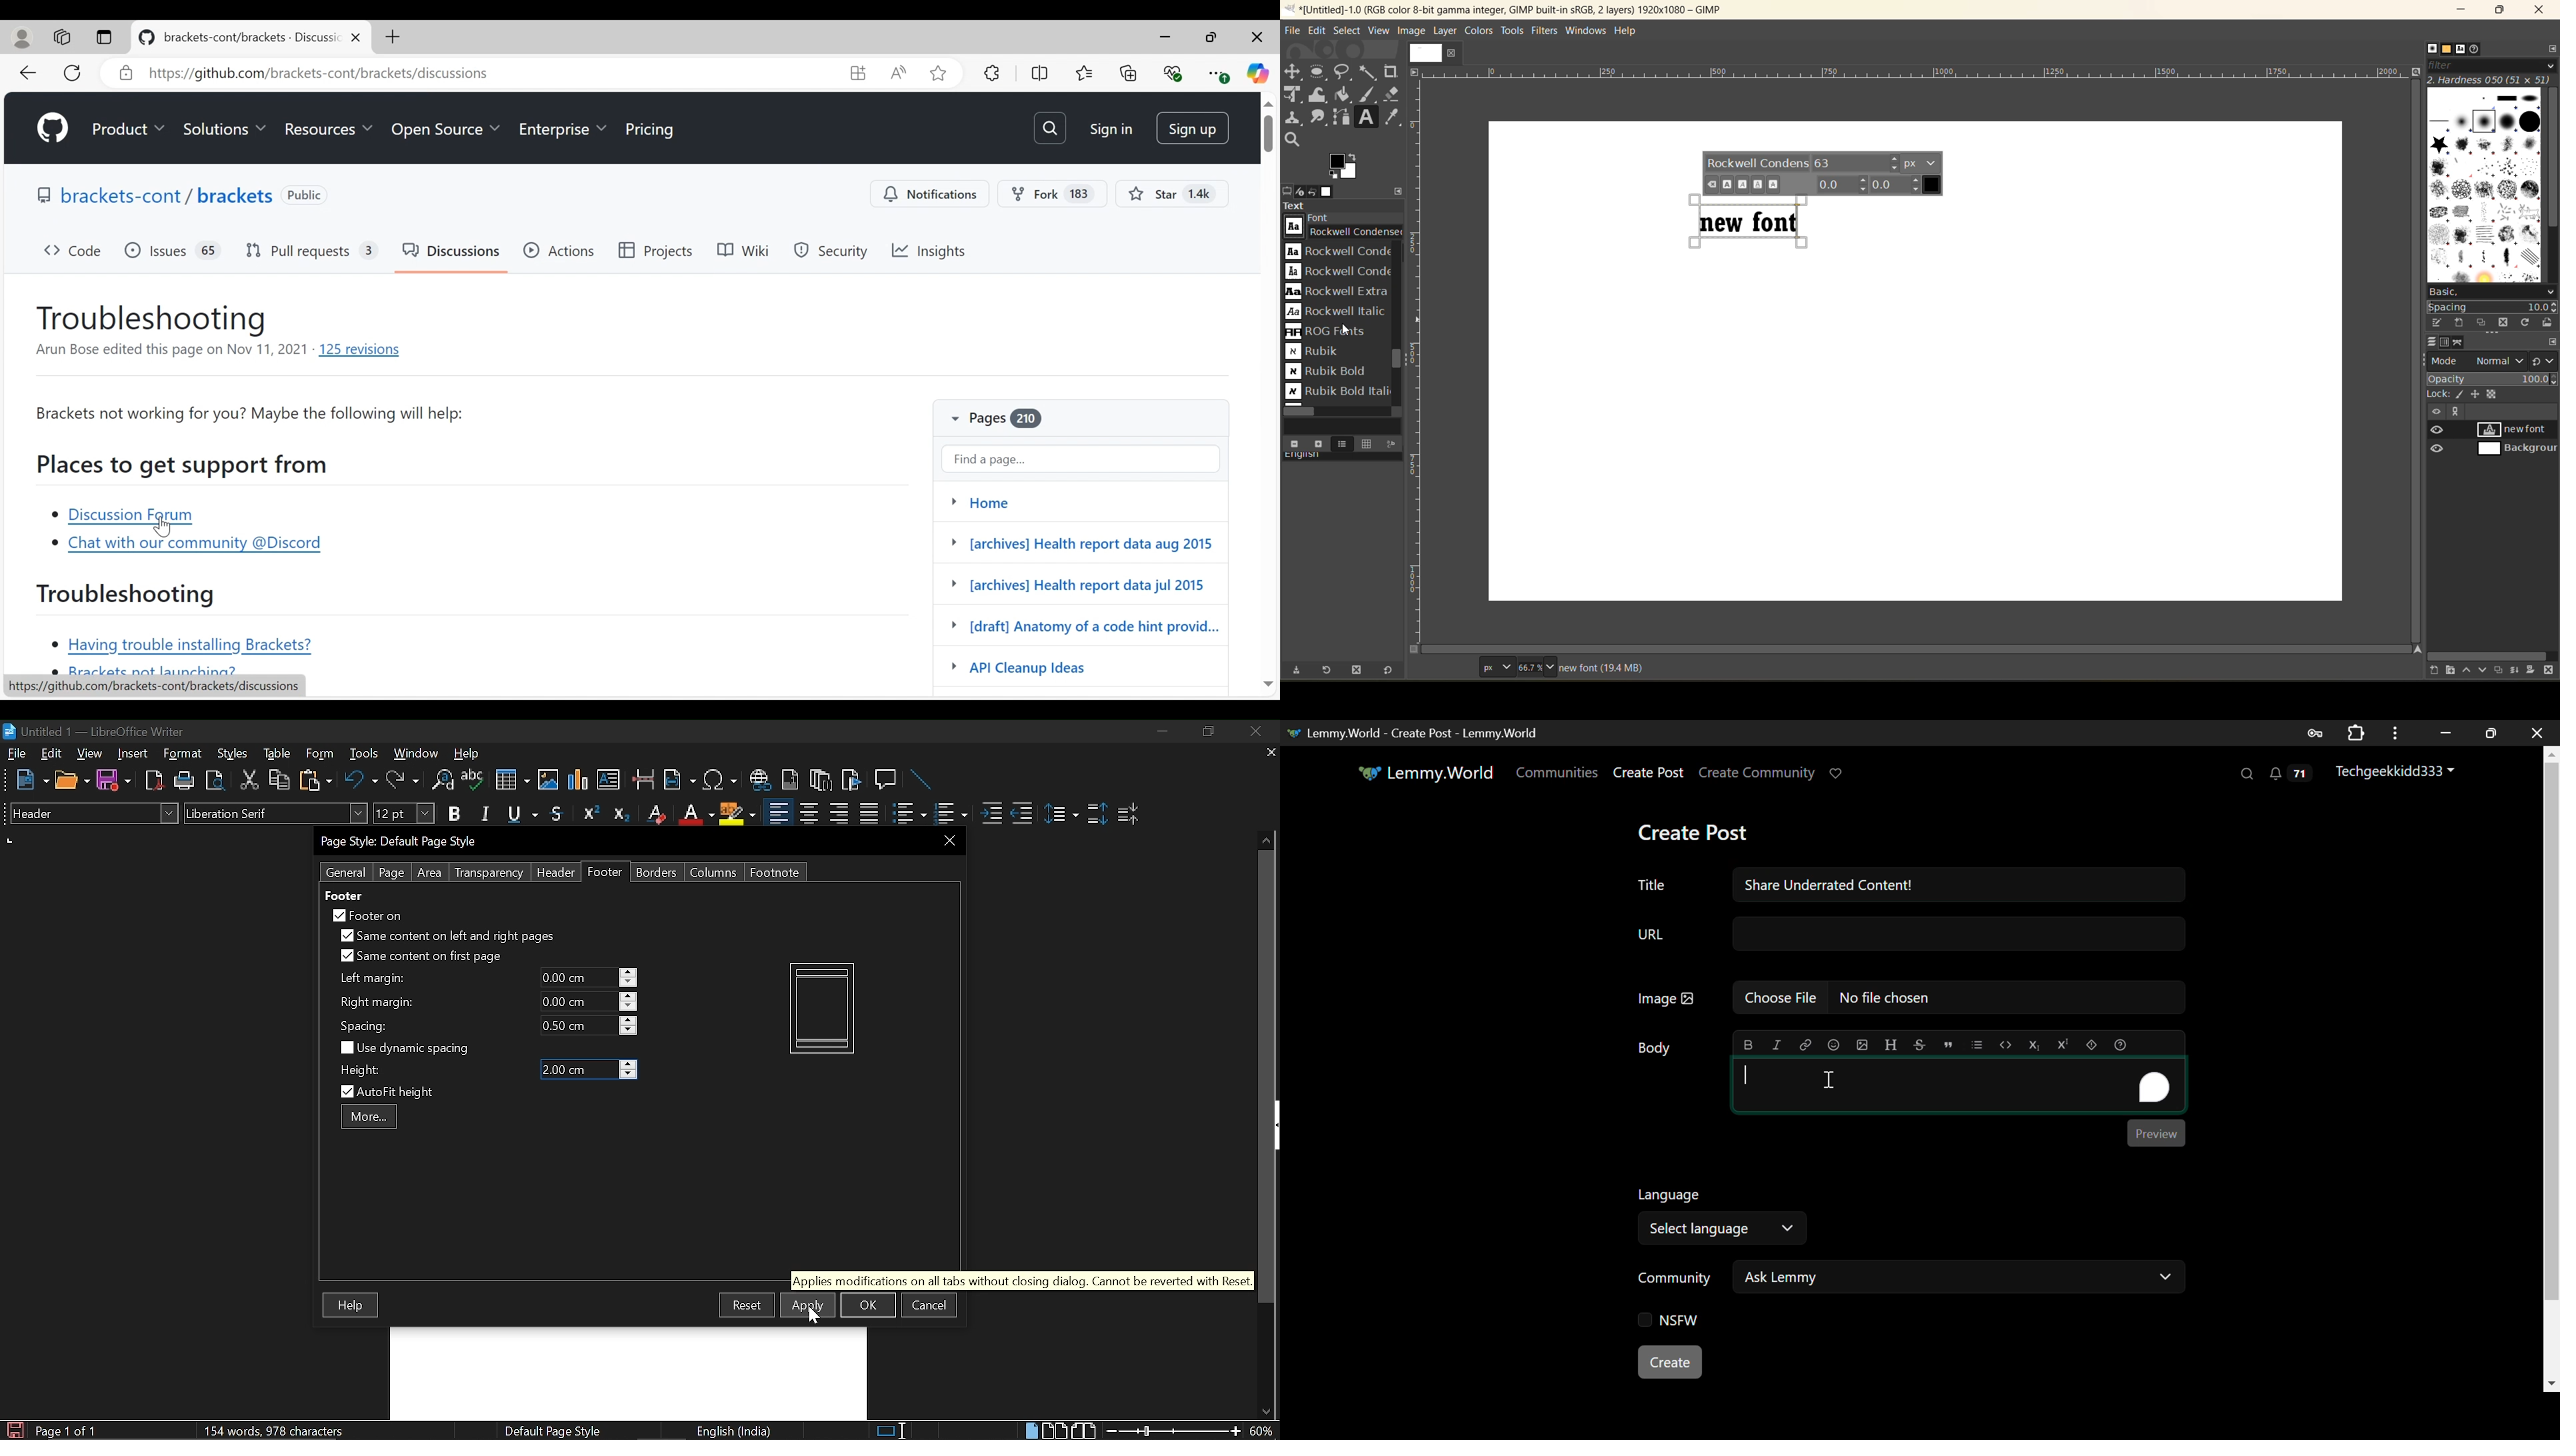 The width and height of the screenshot is (2576, 1456). I want to click on minimize, so click(1165, 37).